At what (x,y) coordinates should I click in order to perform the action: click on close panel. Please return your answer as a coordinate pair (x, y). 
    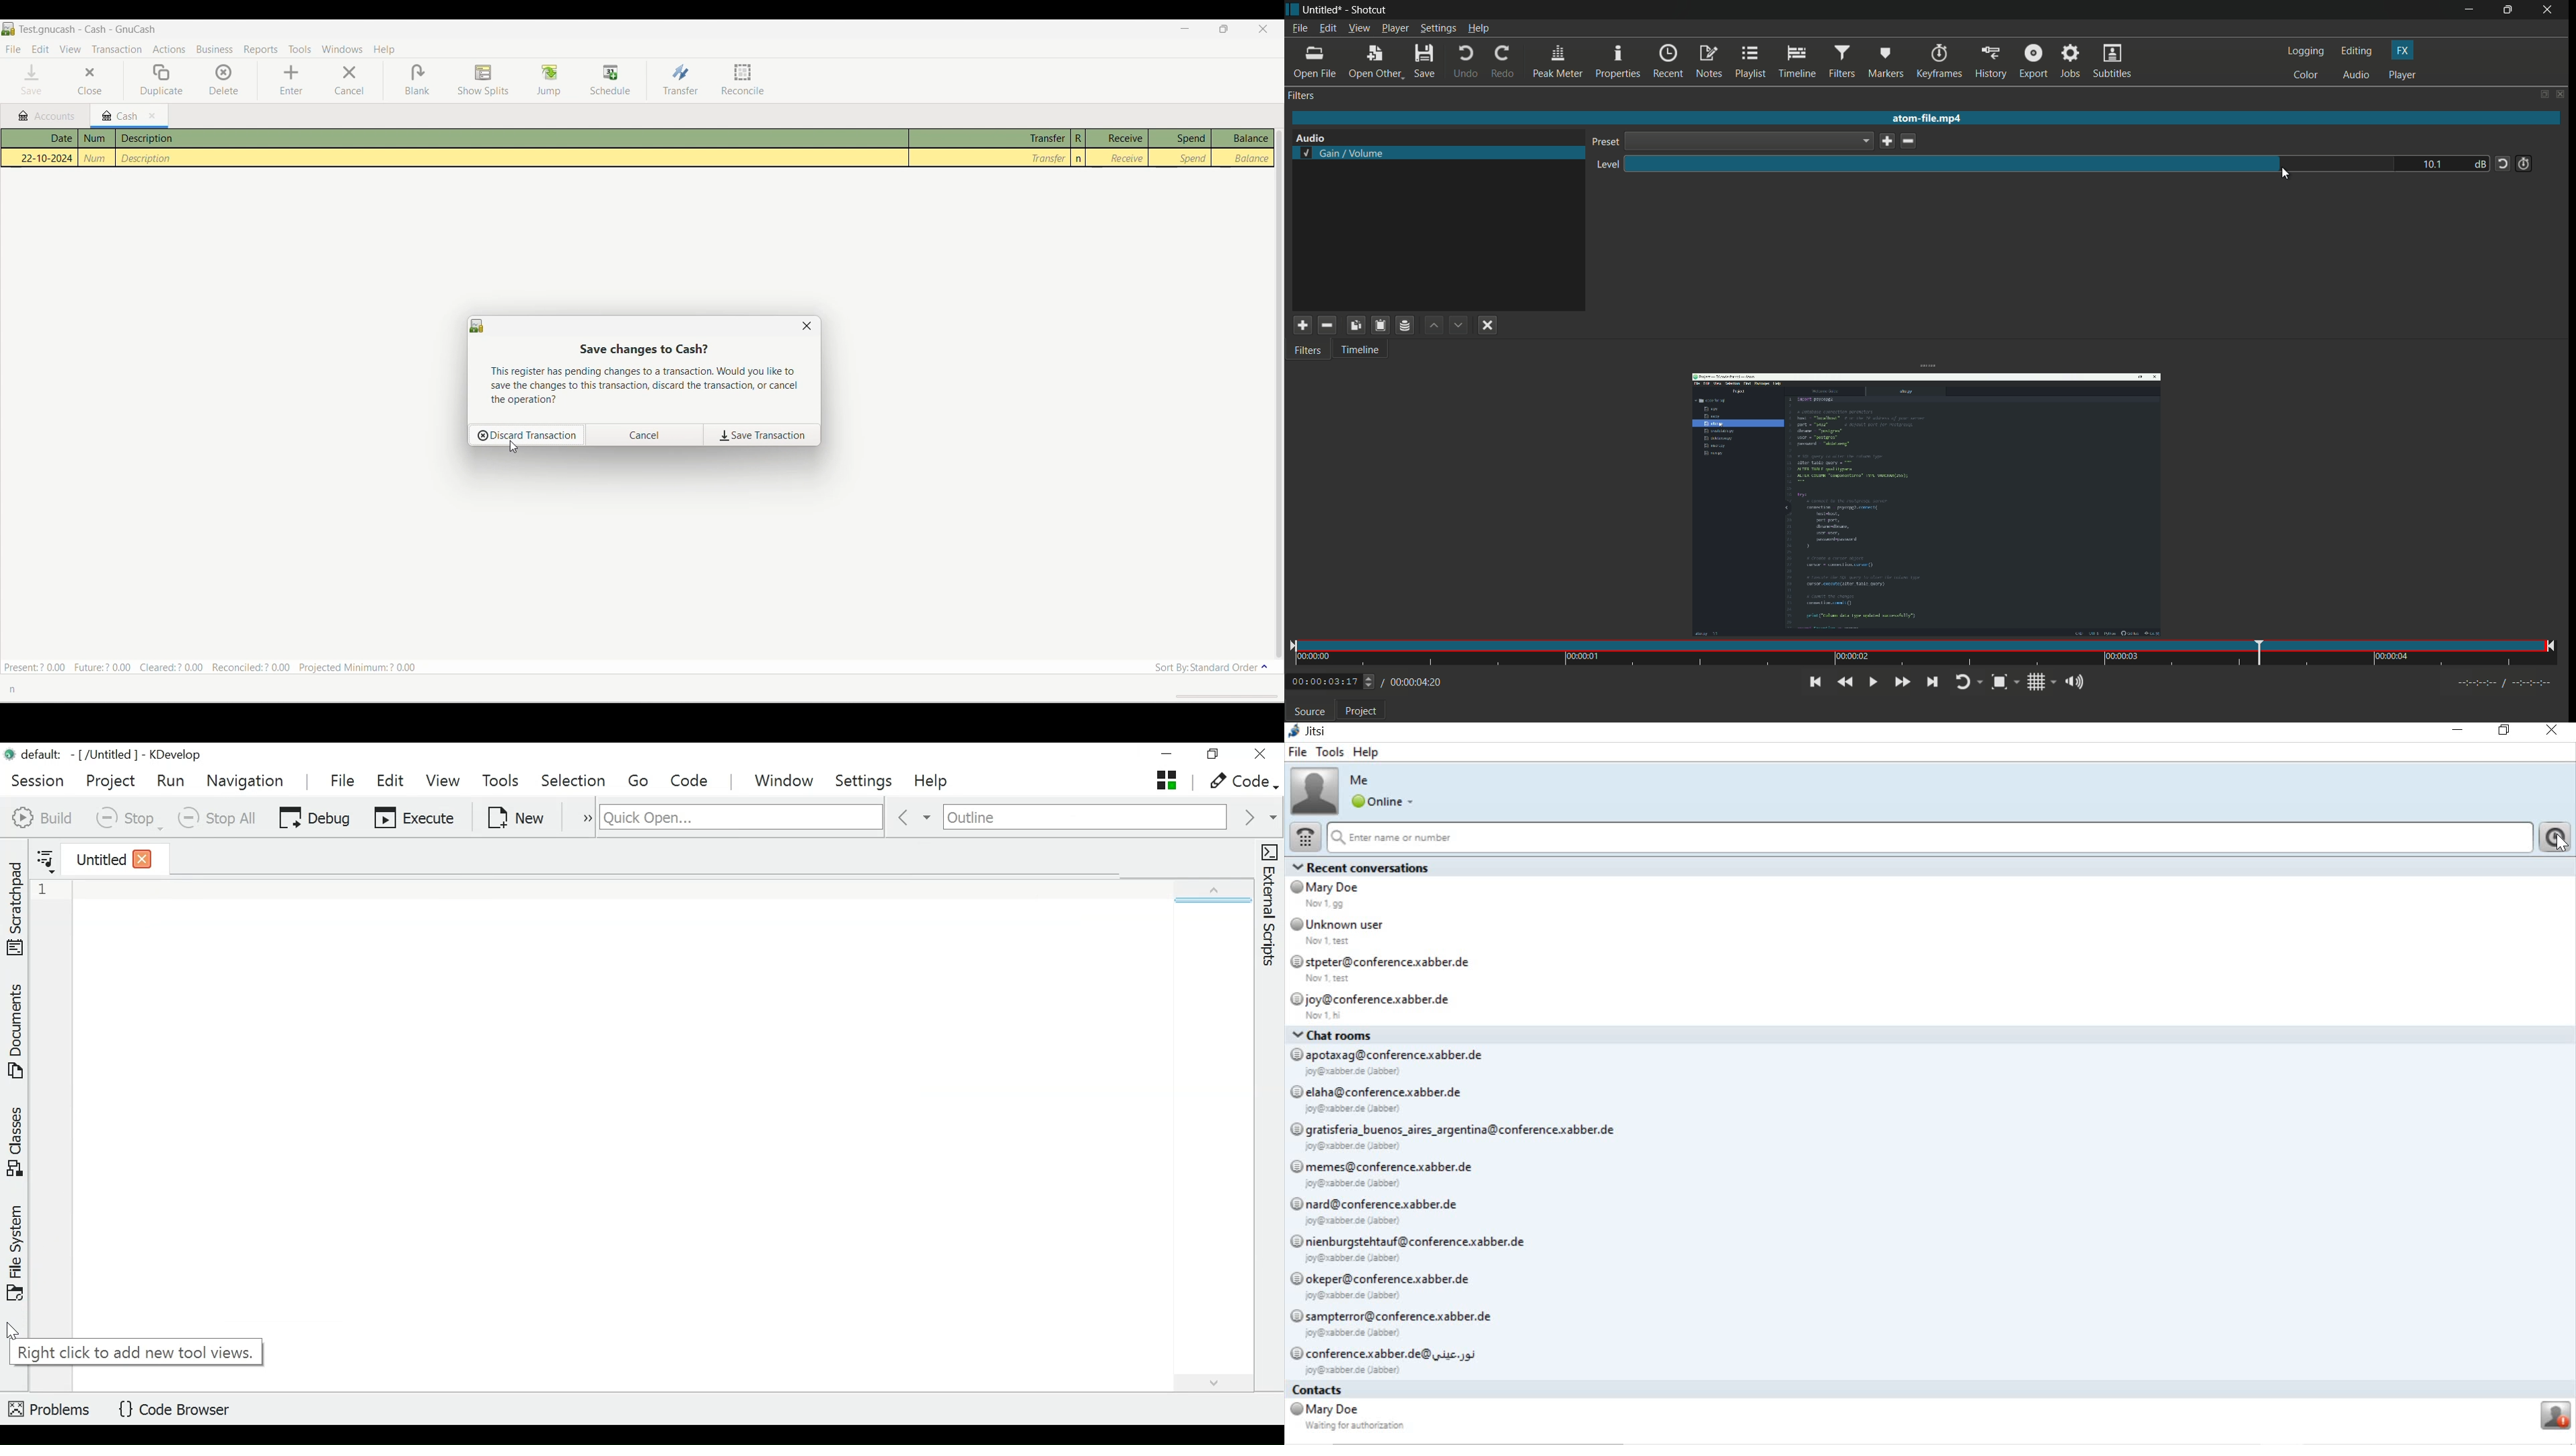
    Looking at the image, I should click on (2559, 94).